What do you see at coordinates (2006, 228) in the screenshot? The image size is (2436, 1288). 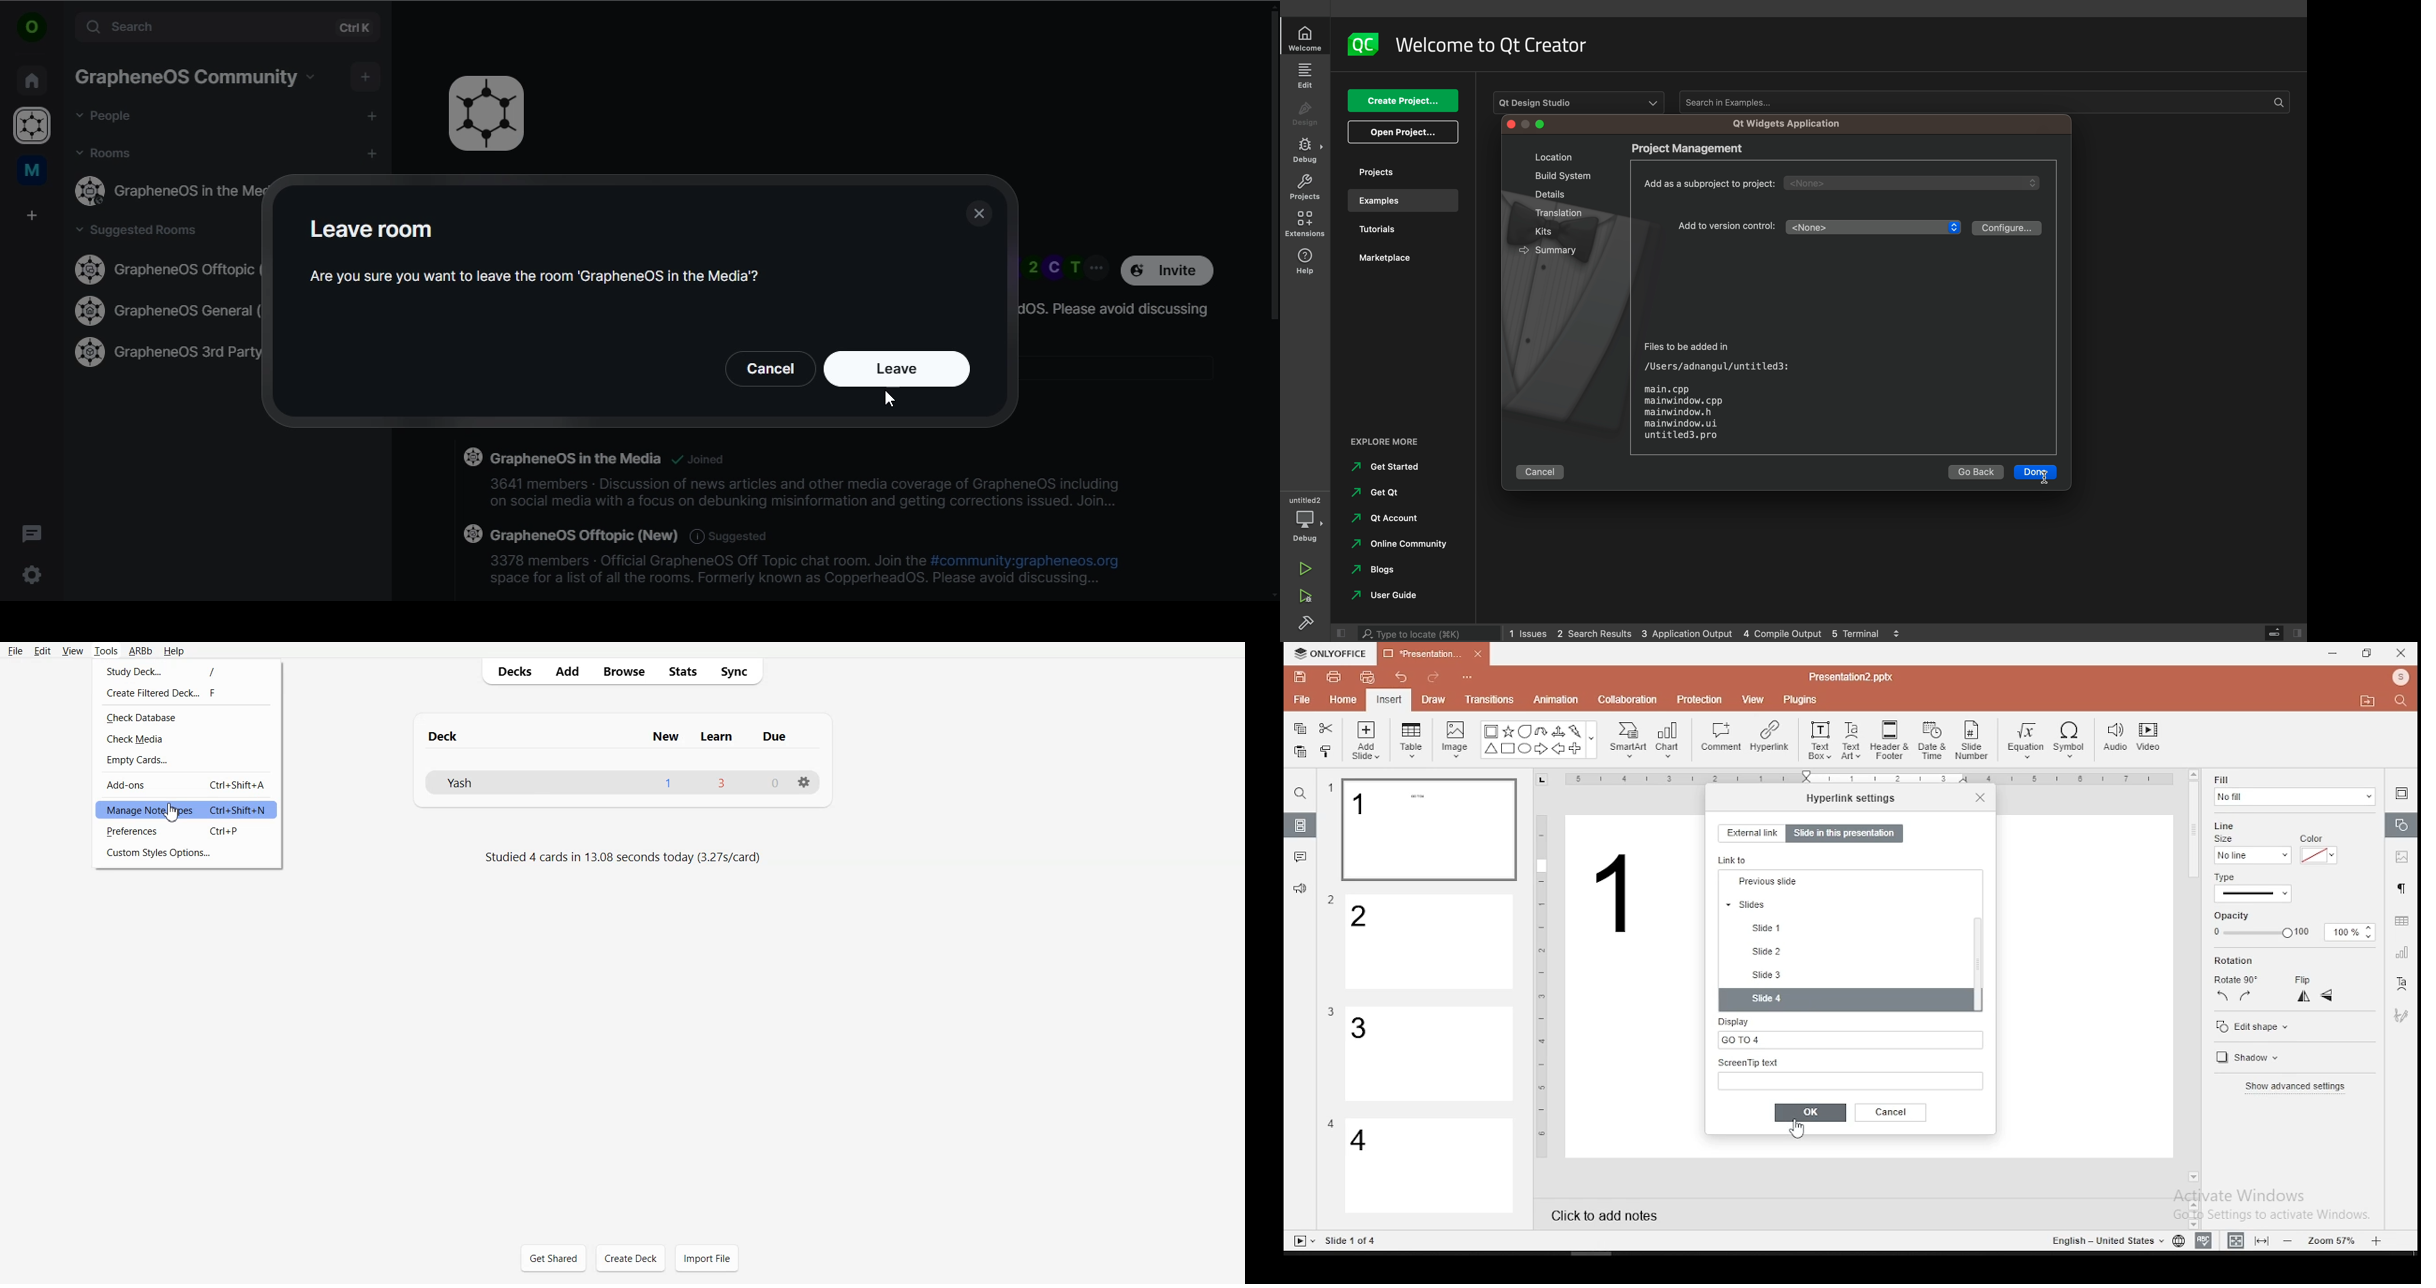 I see `Configure...` at bounding box center [2006, 228].